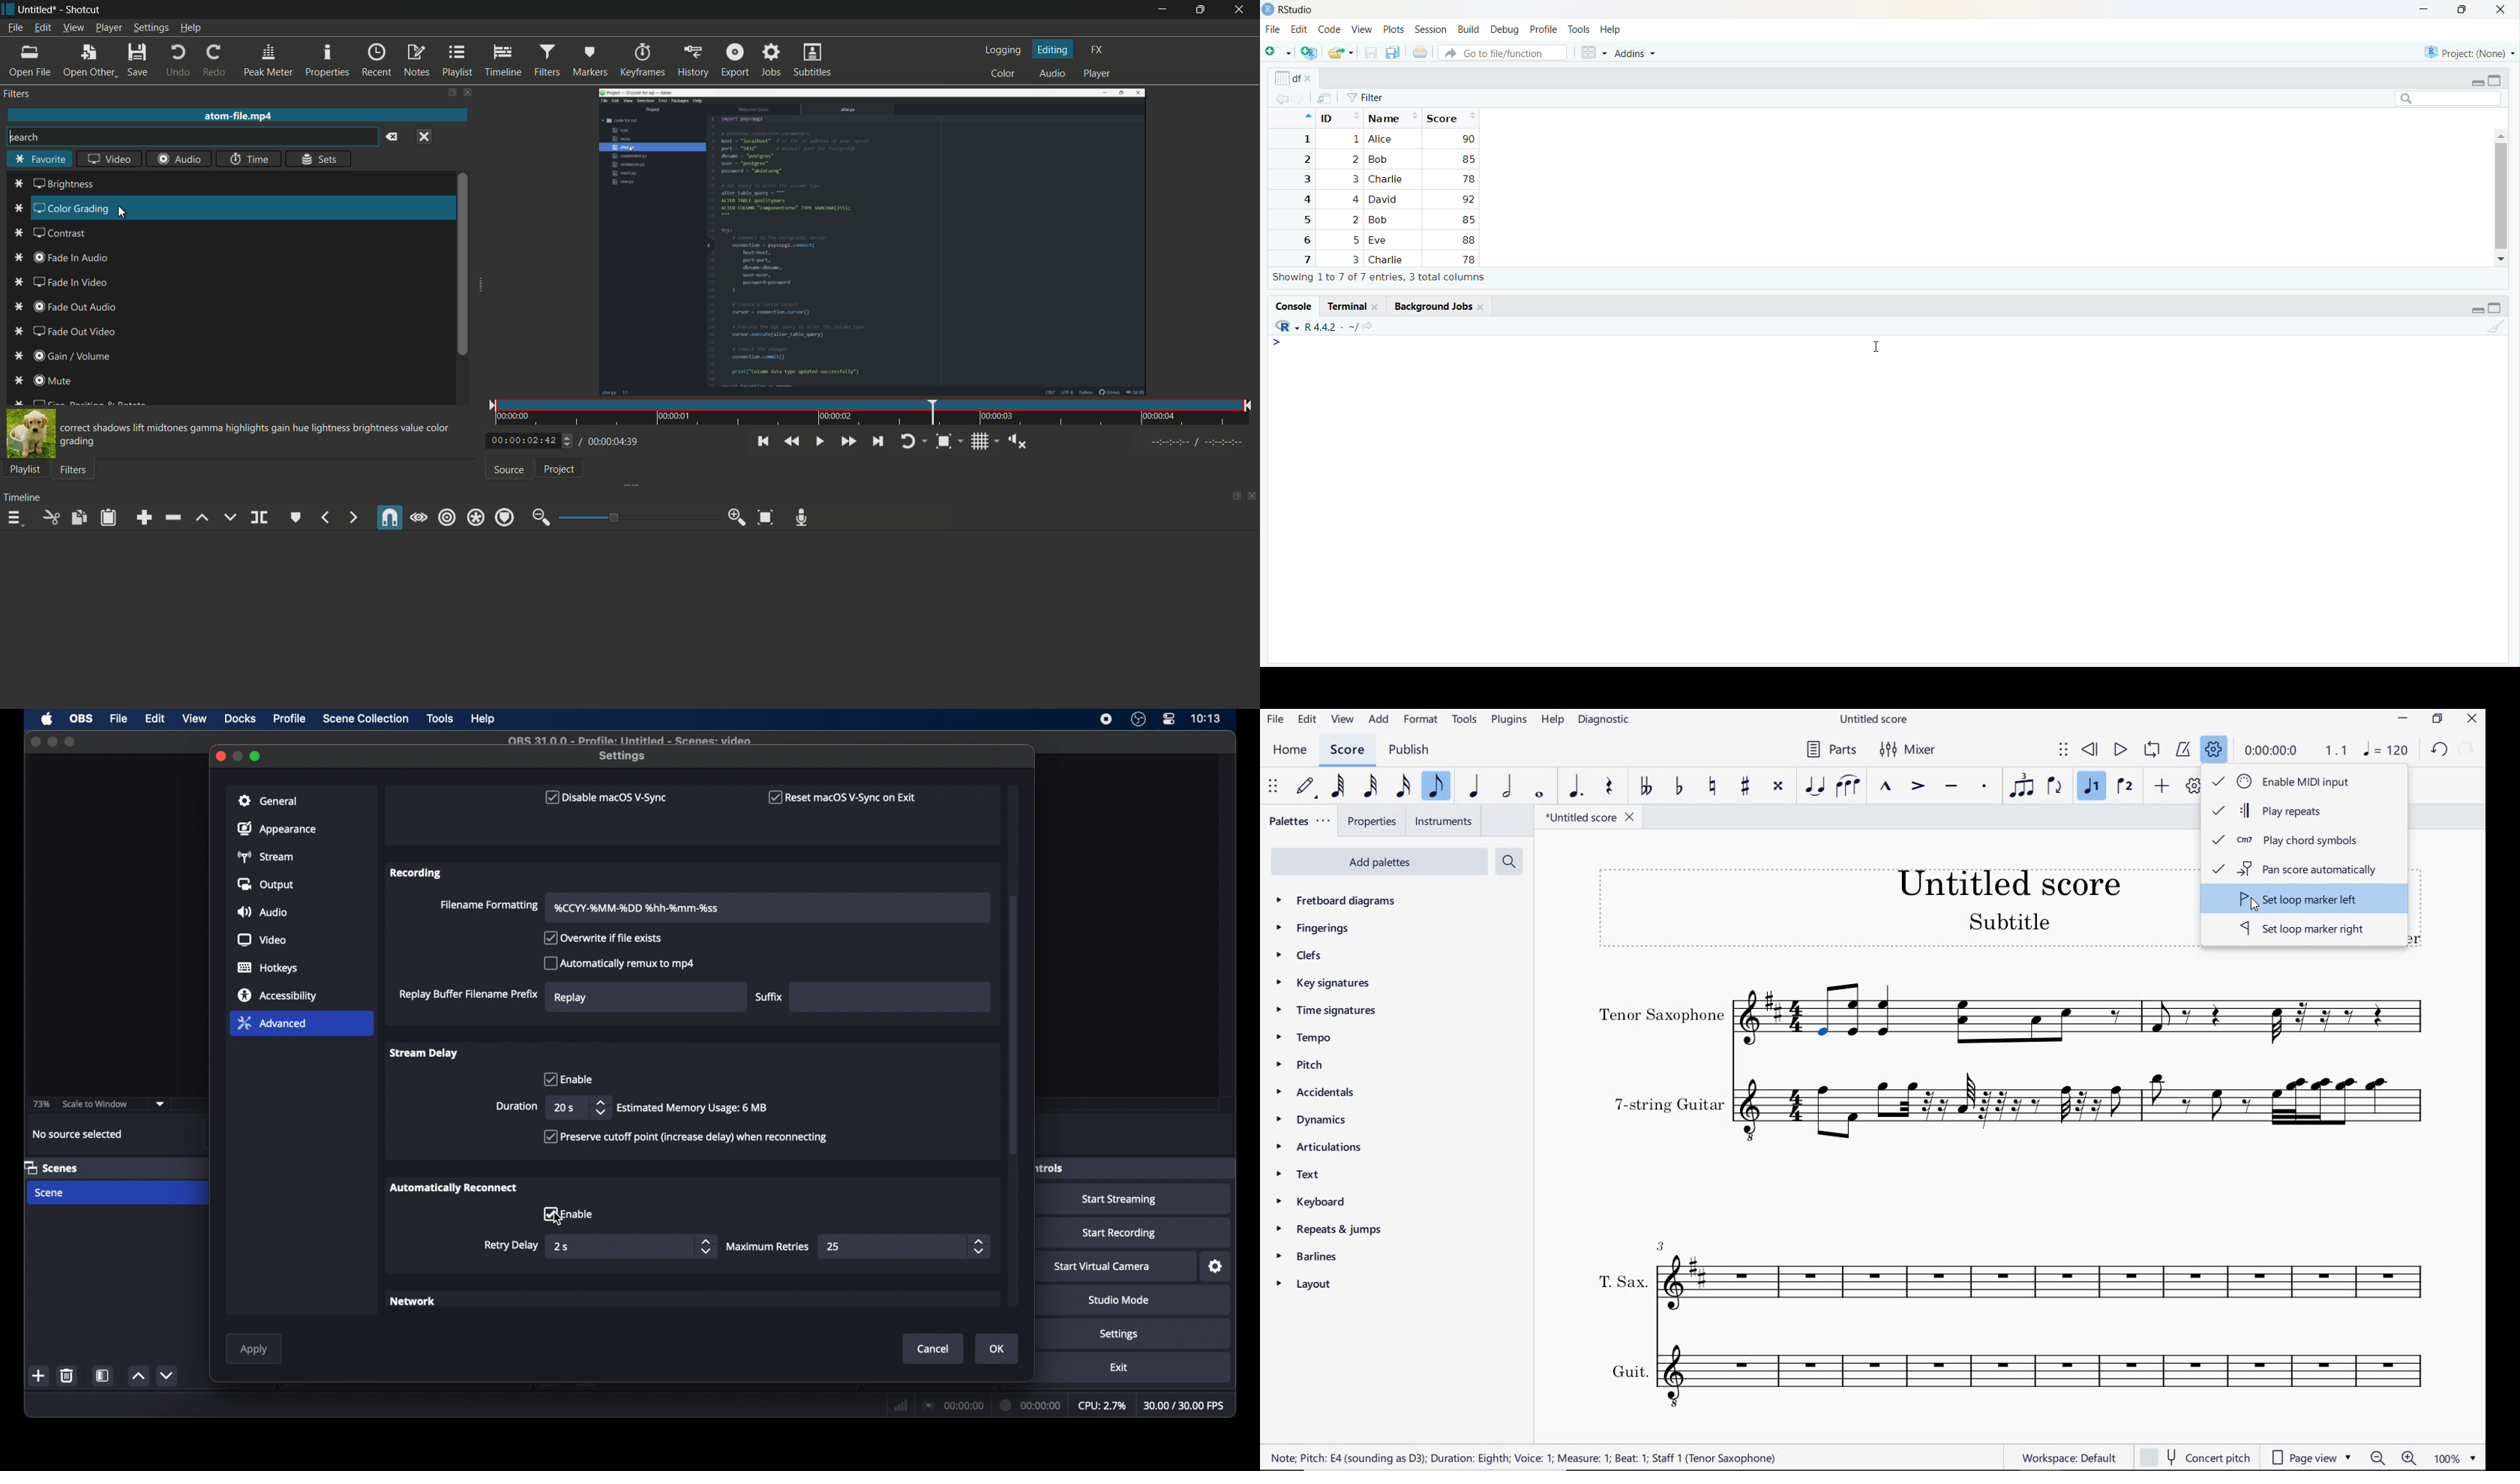  Describe the element at coordinates (765, 518) in the screenshot. I see `zoom timeline to fit` at that location.